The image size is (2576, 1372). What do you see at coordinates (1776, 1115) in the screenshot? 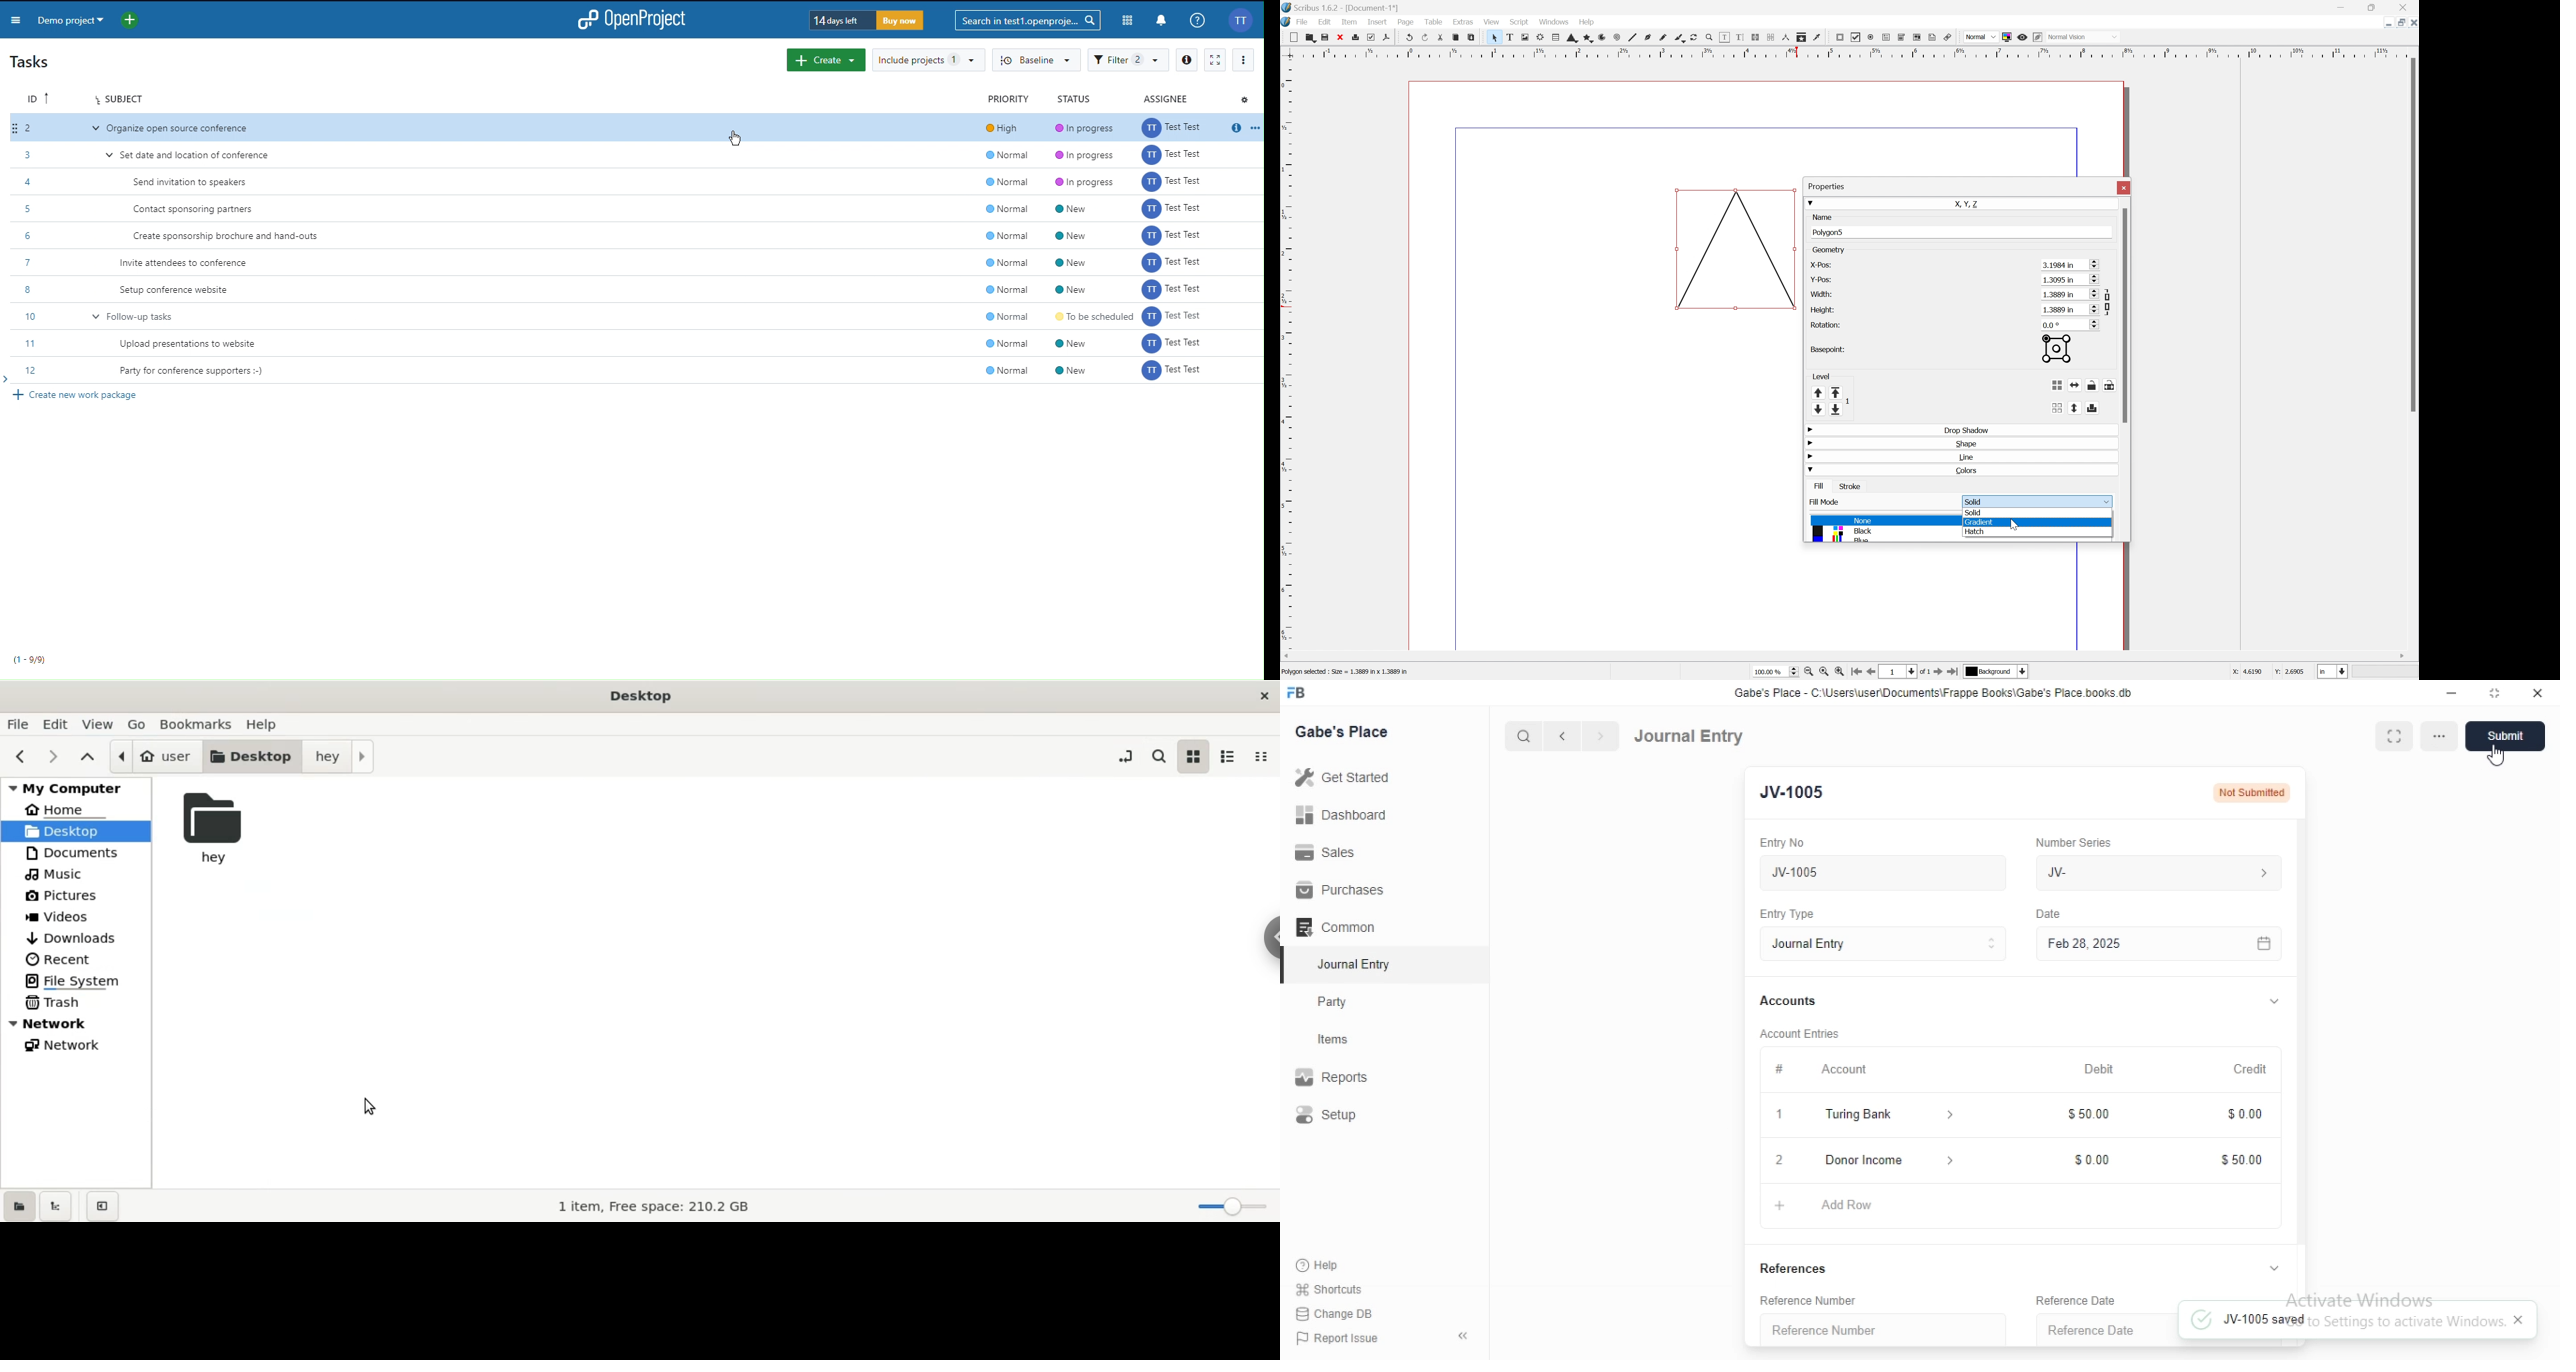
I see `1` at bounding box center [1776, 1115].